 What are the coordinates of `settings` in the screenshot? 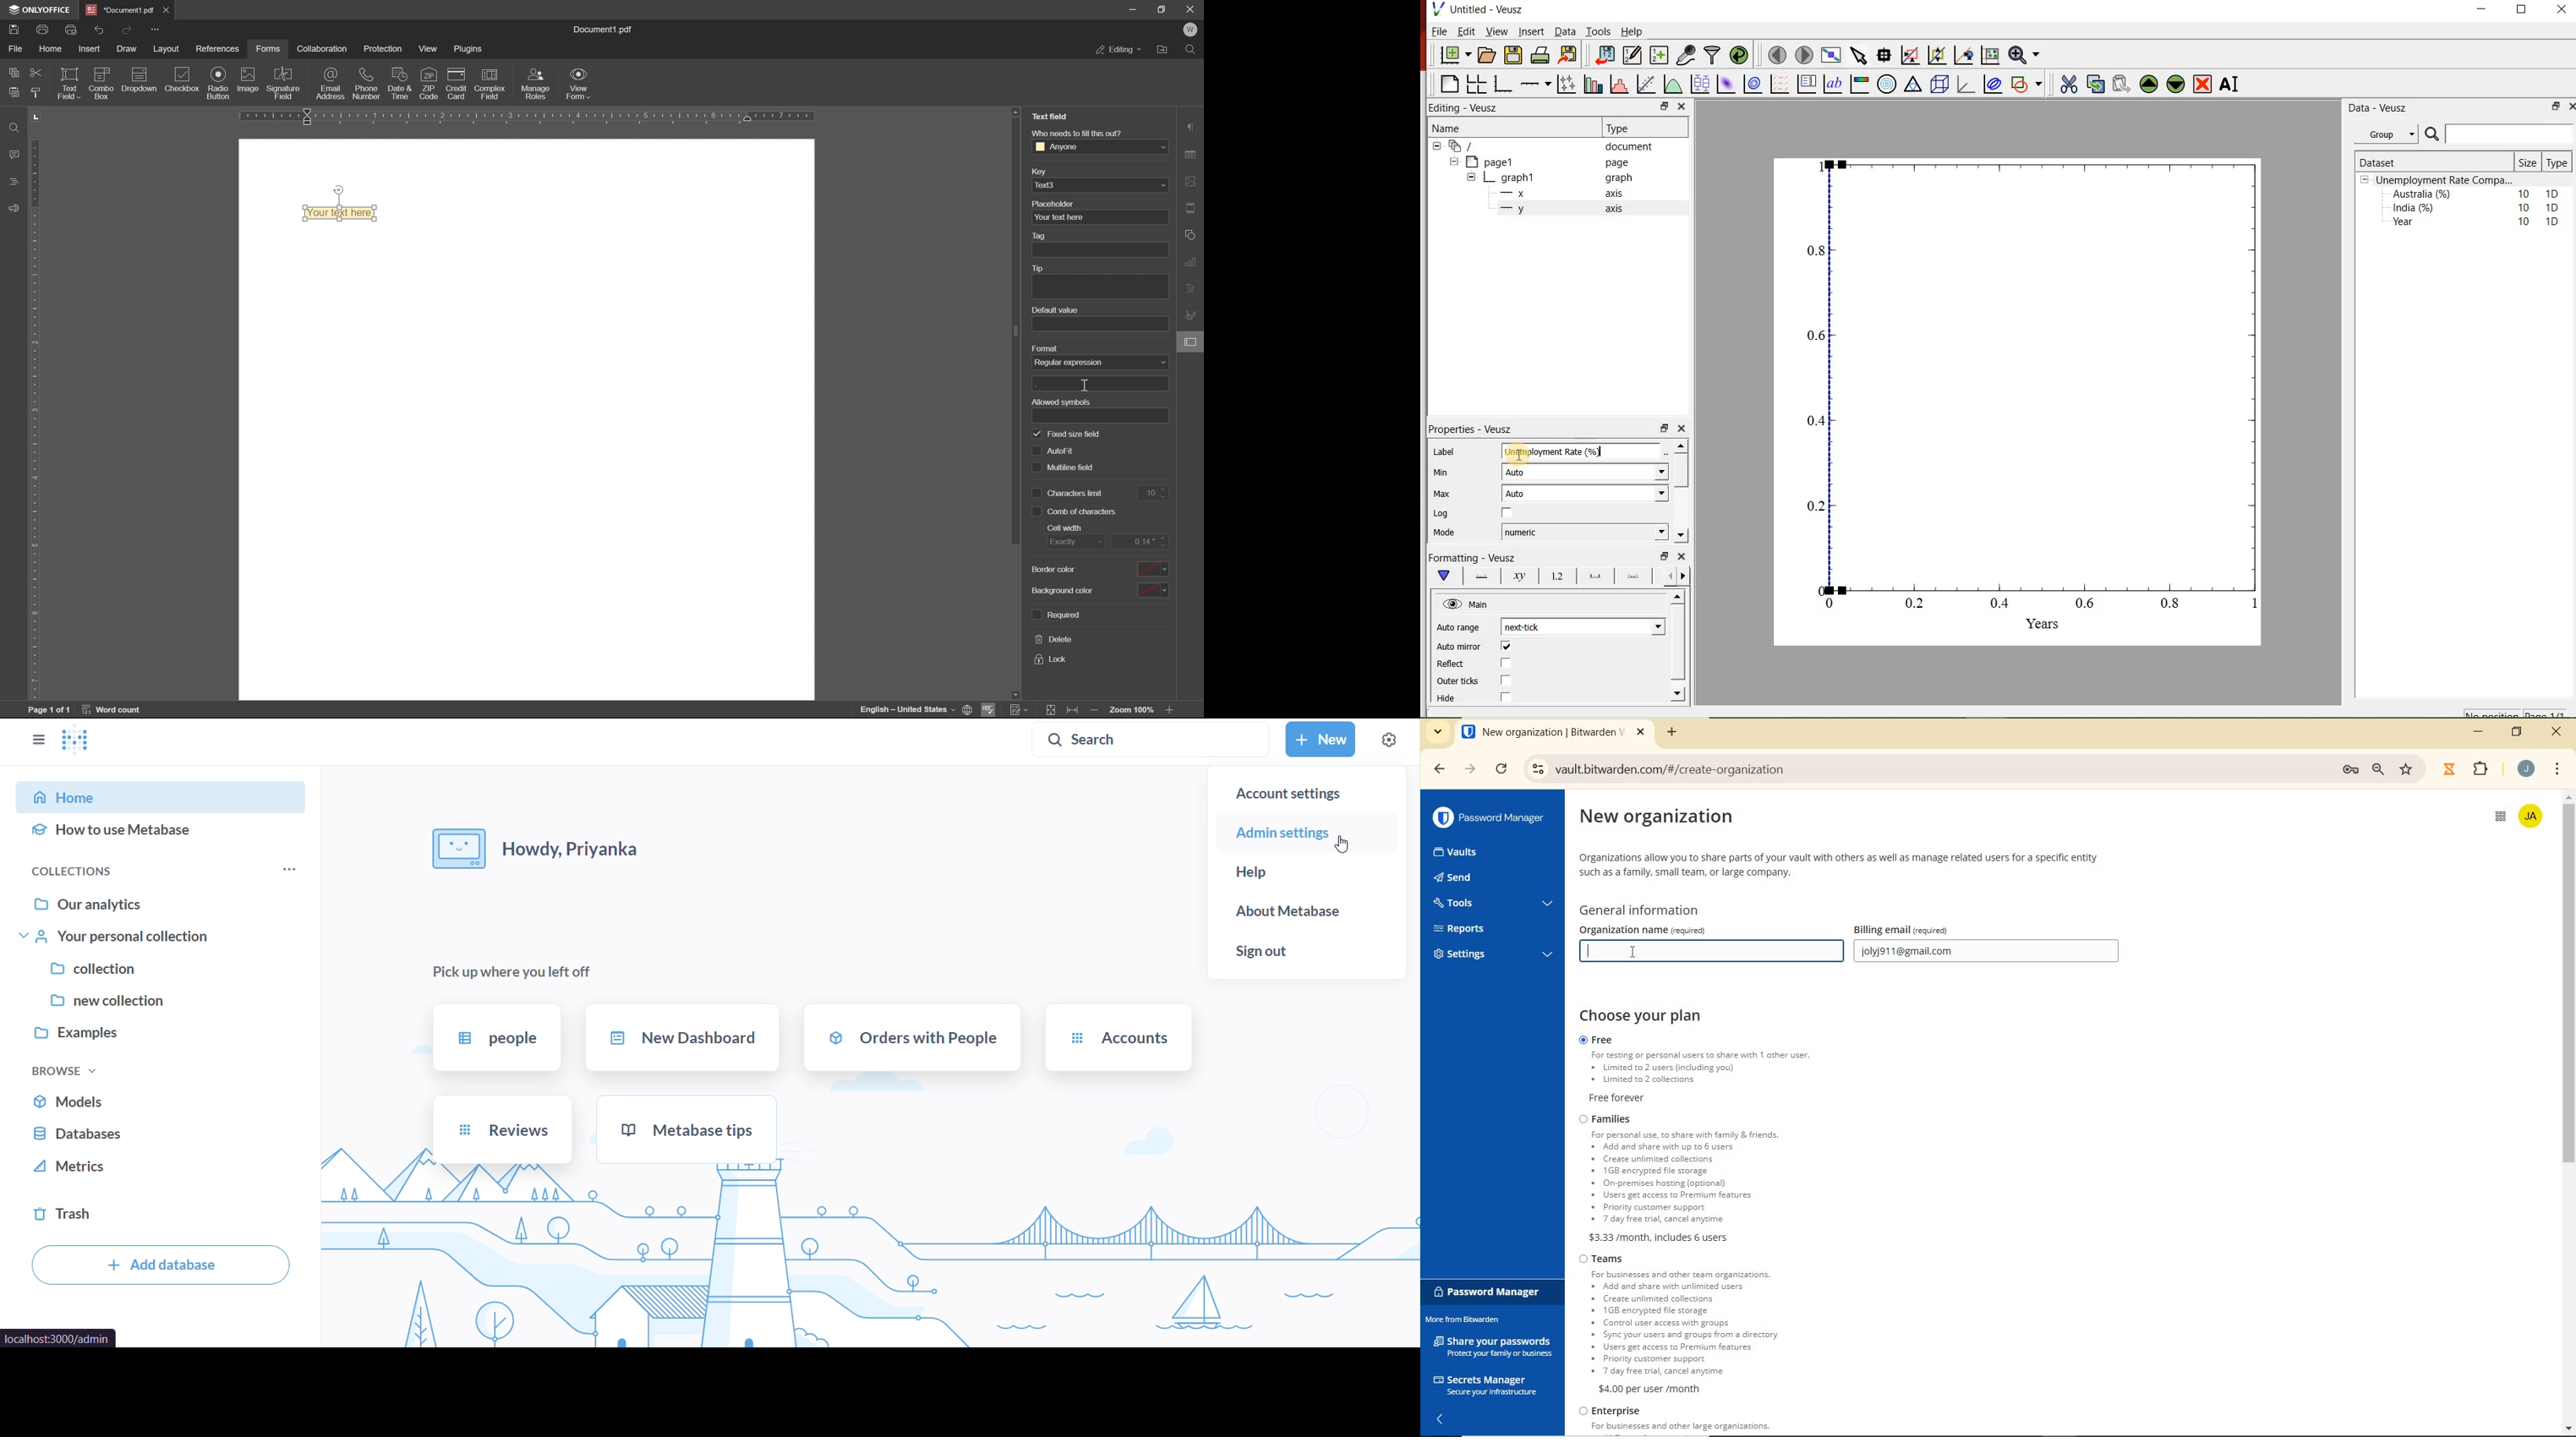 It's located at (1491, 956).